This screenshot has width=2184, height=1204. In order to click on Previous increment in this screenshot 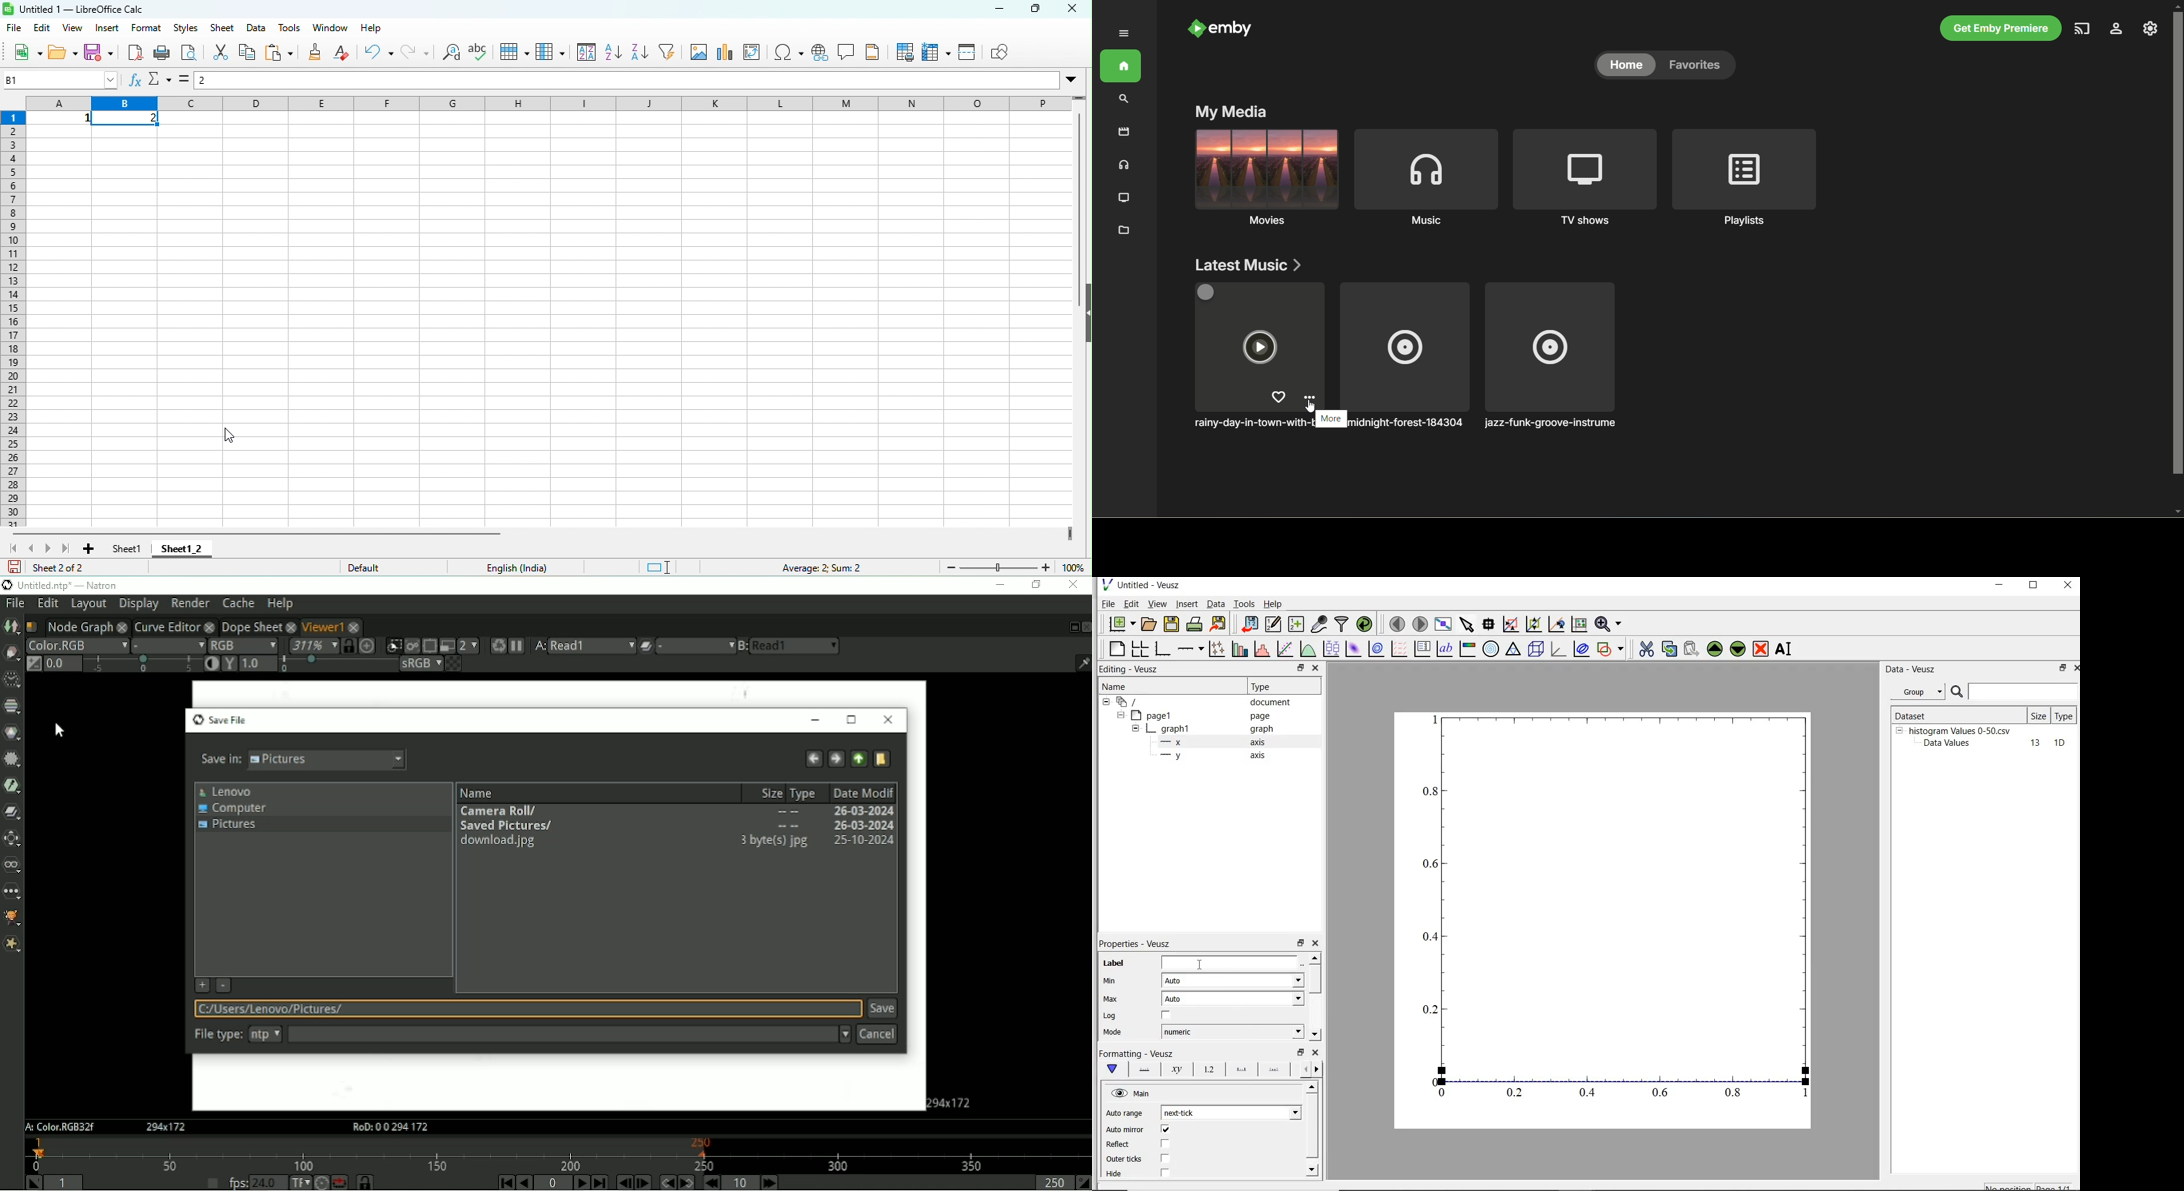, I will do `click(711, 1183)`.